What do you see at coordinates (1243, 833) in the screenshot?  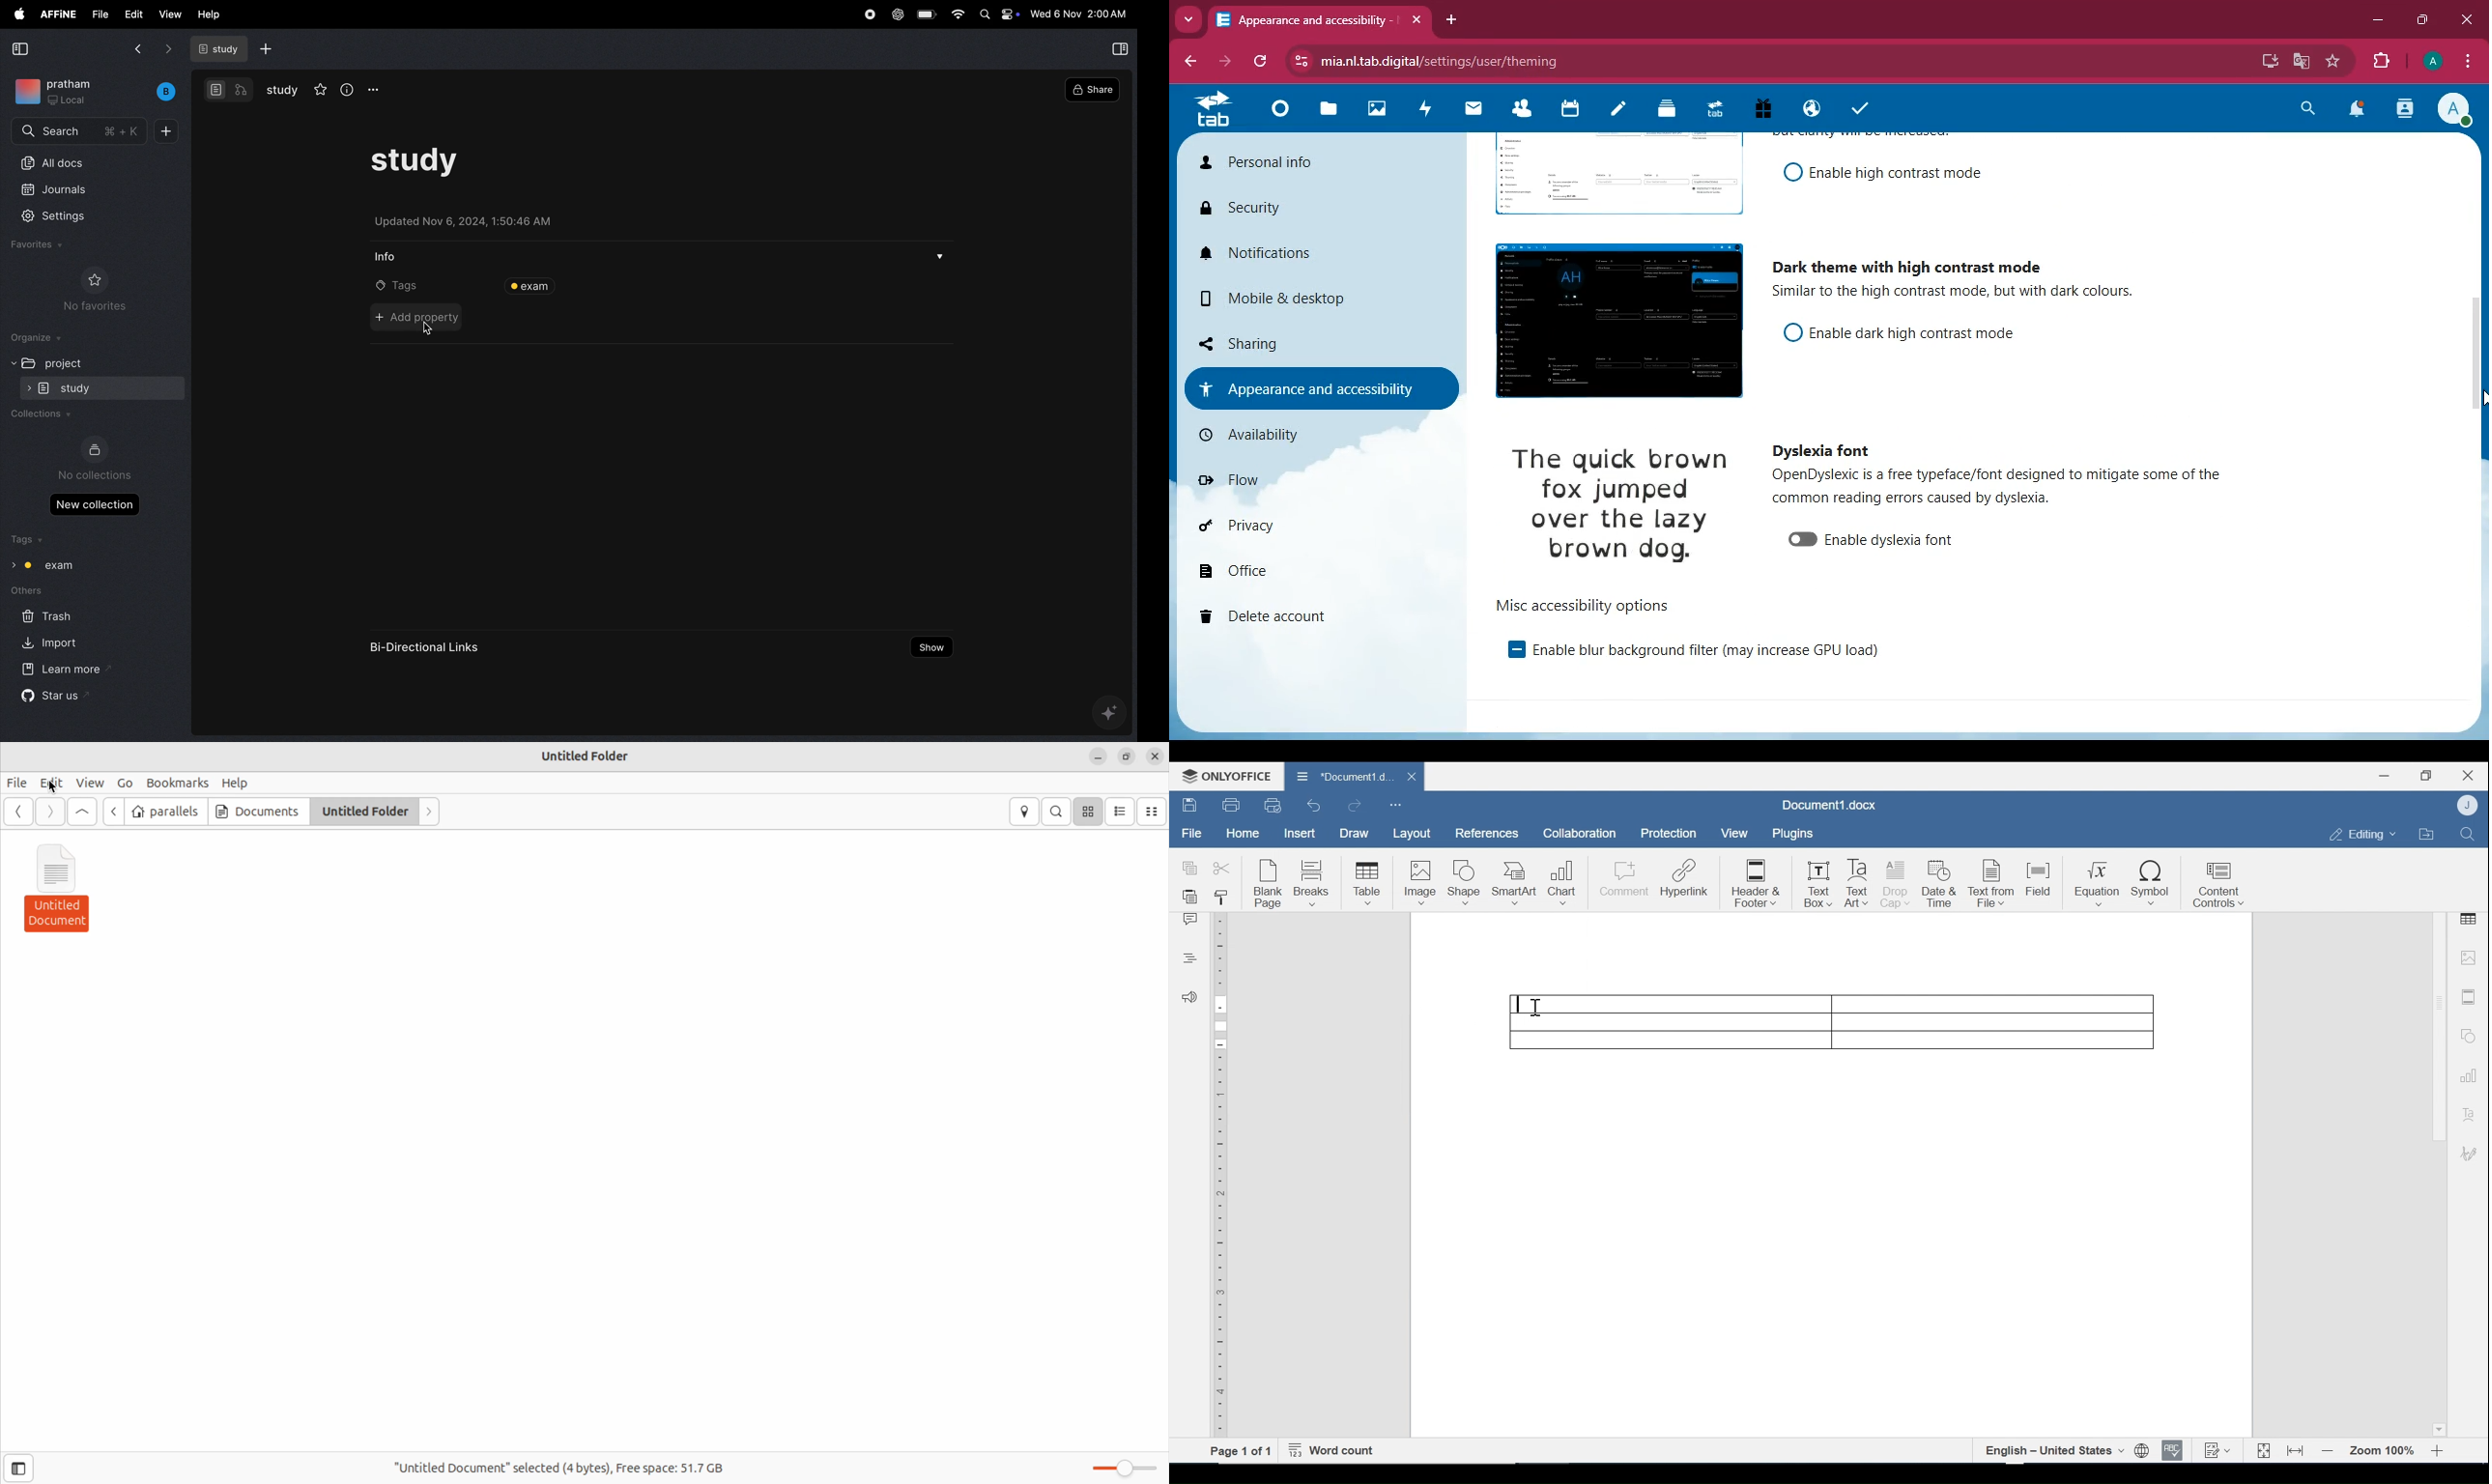 I see `Home` at bounding box center [1243, 833].